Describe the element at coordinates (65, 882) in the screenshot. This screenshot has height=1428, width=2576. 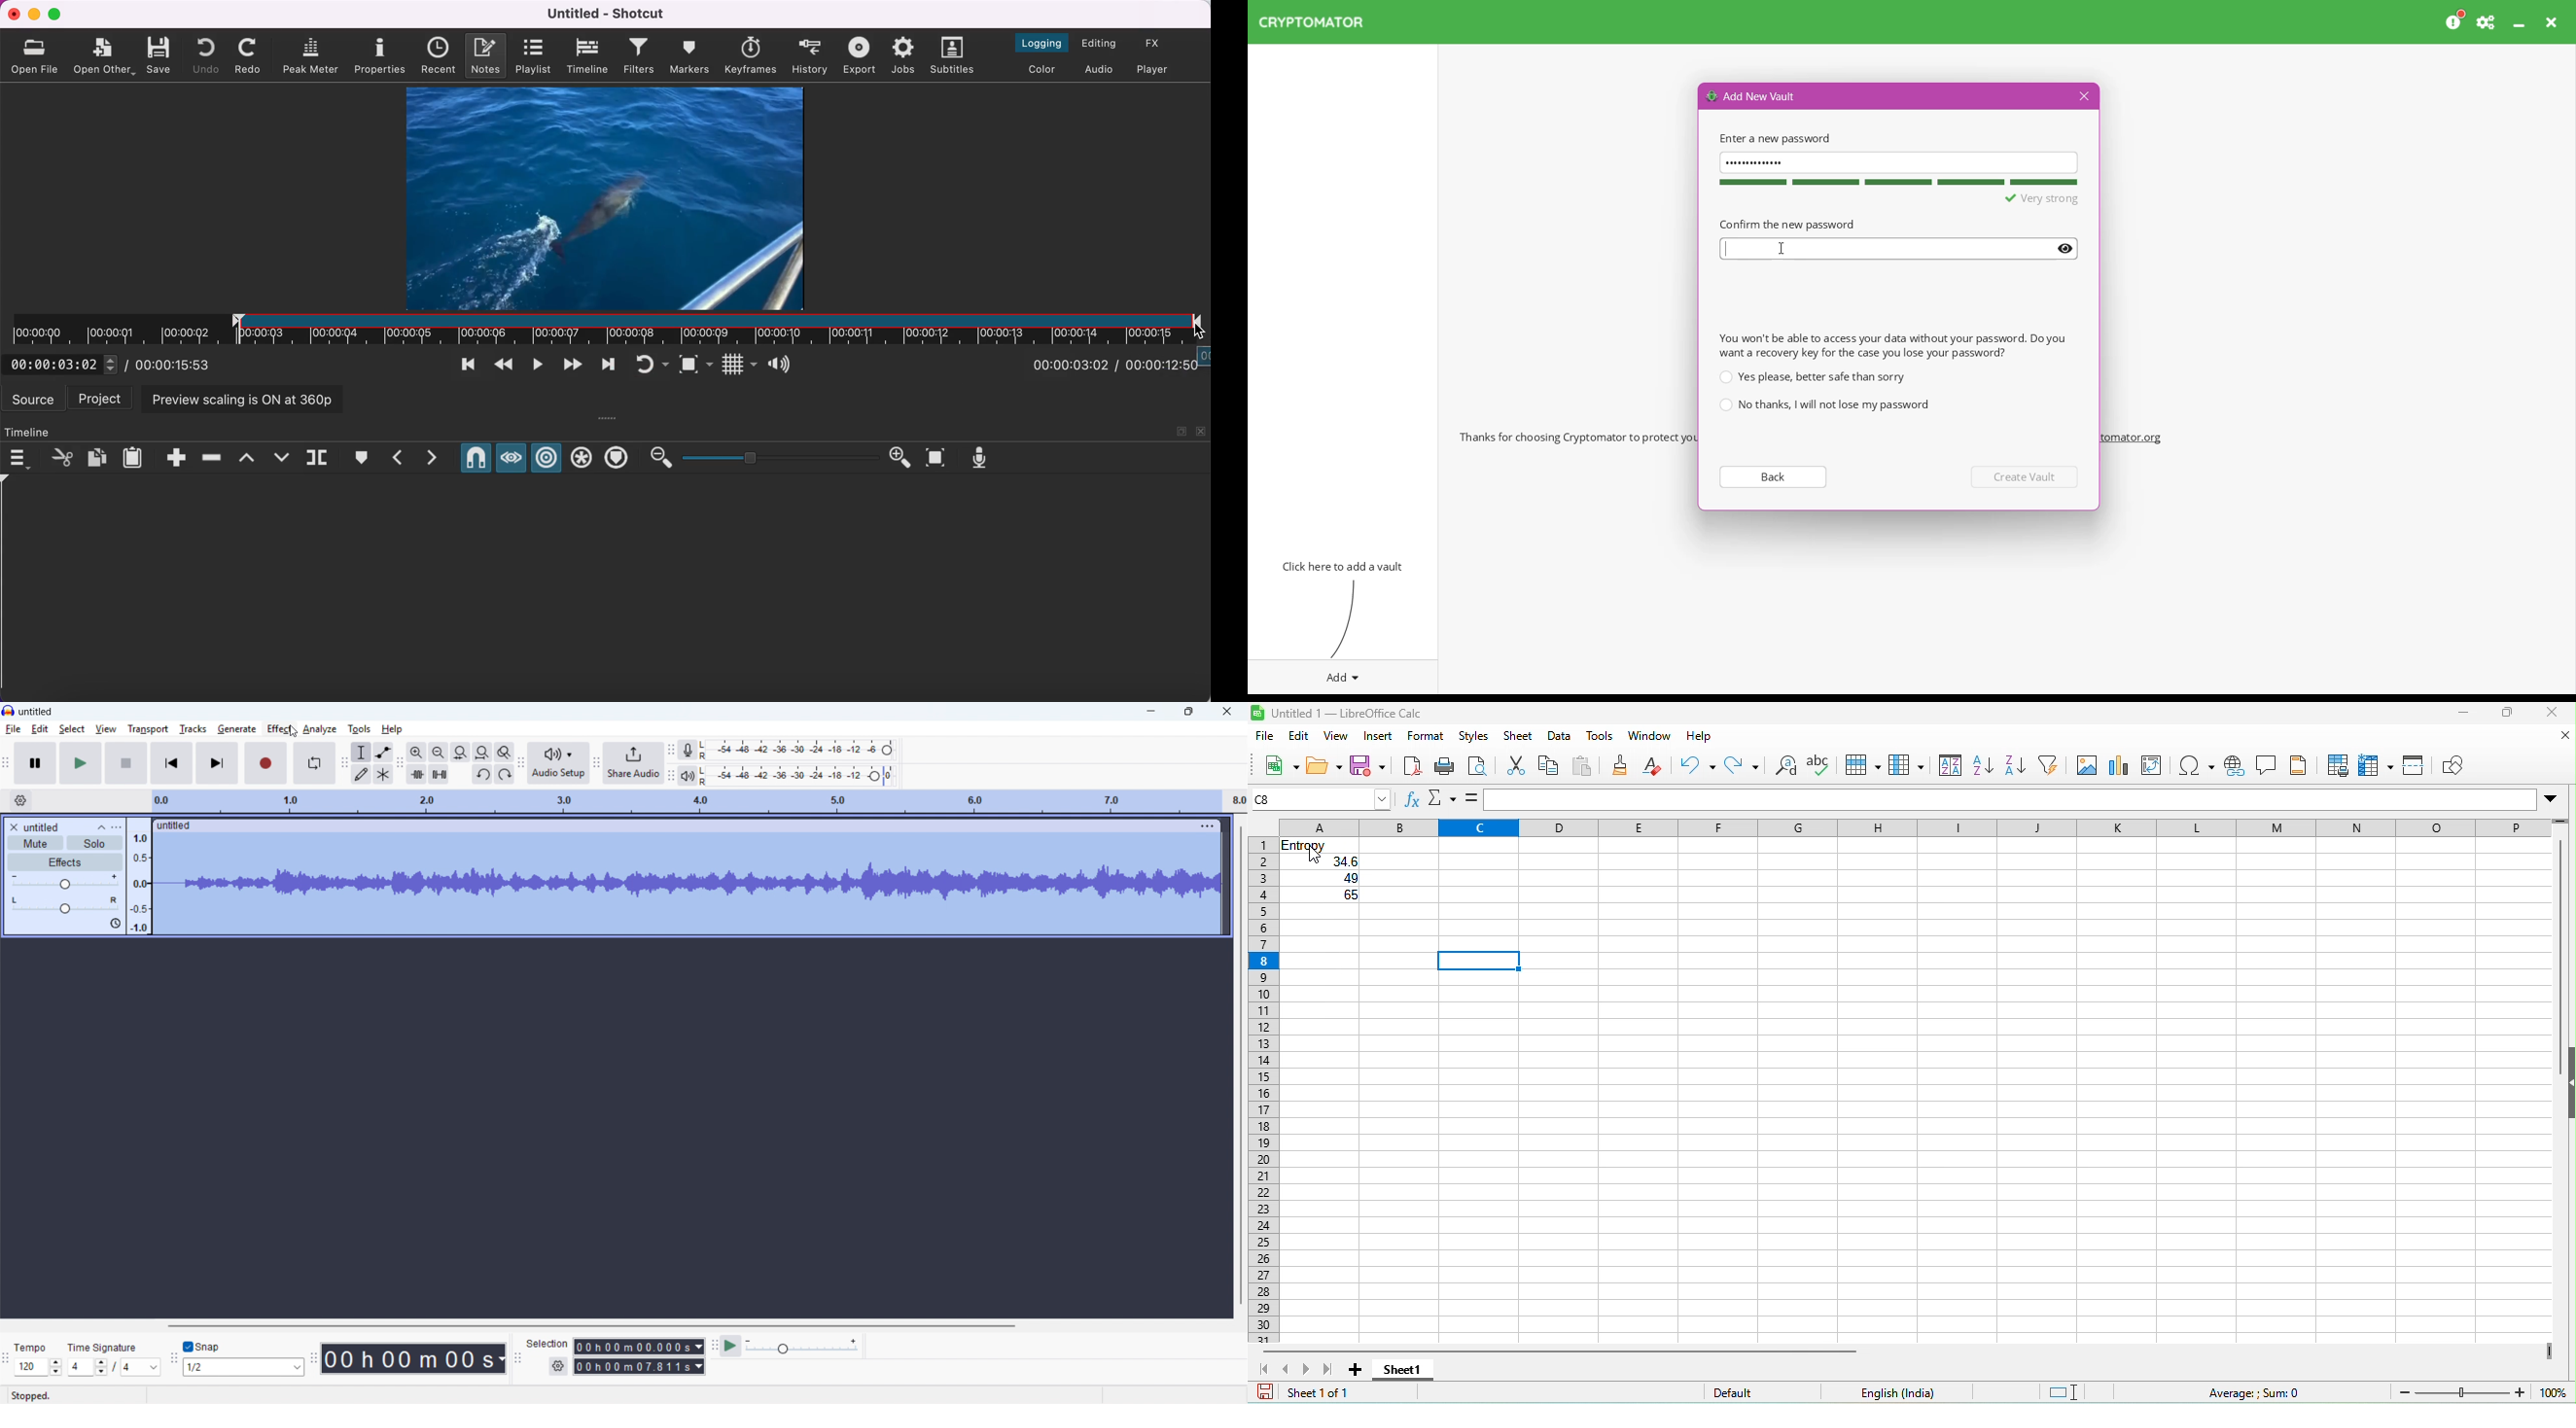
I see `gain` at that location.